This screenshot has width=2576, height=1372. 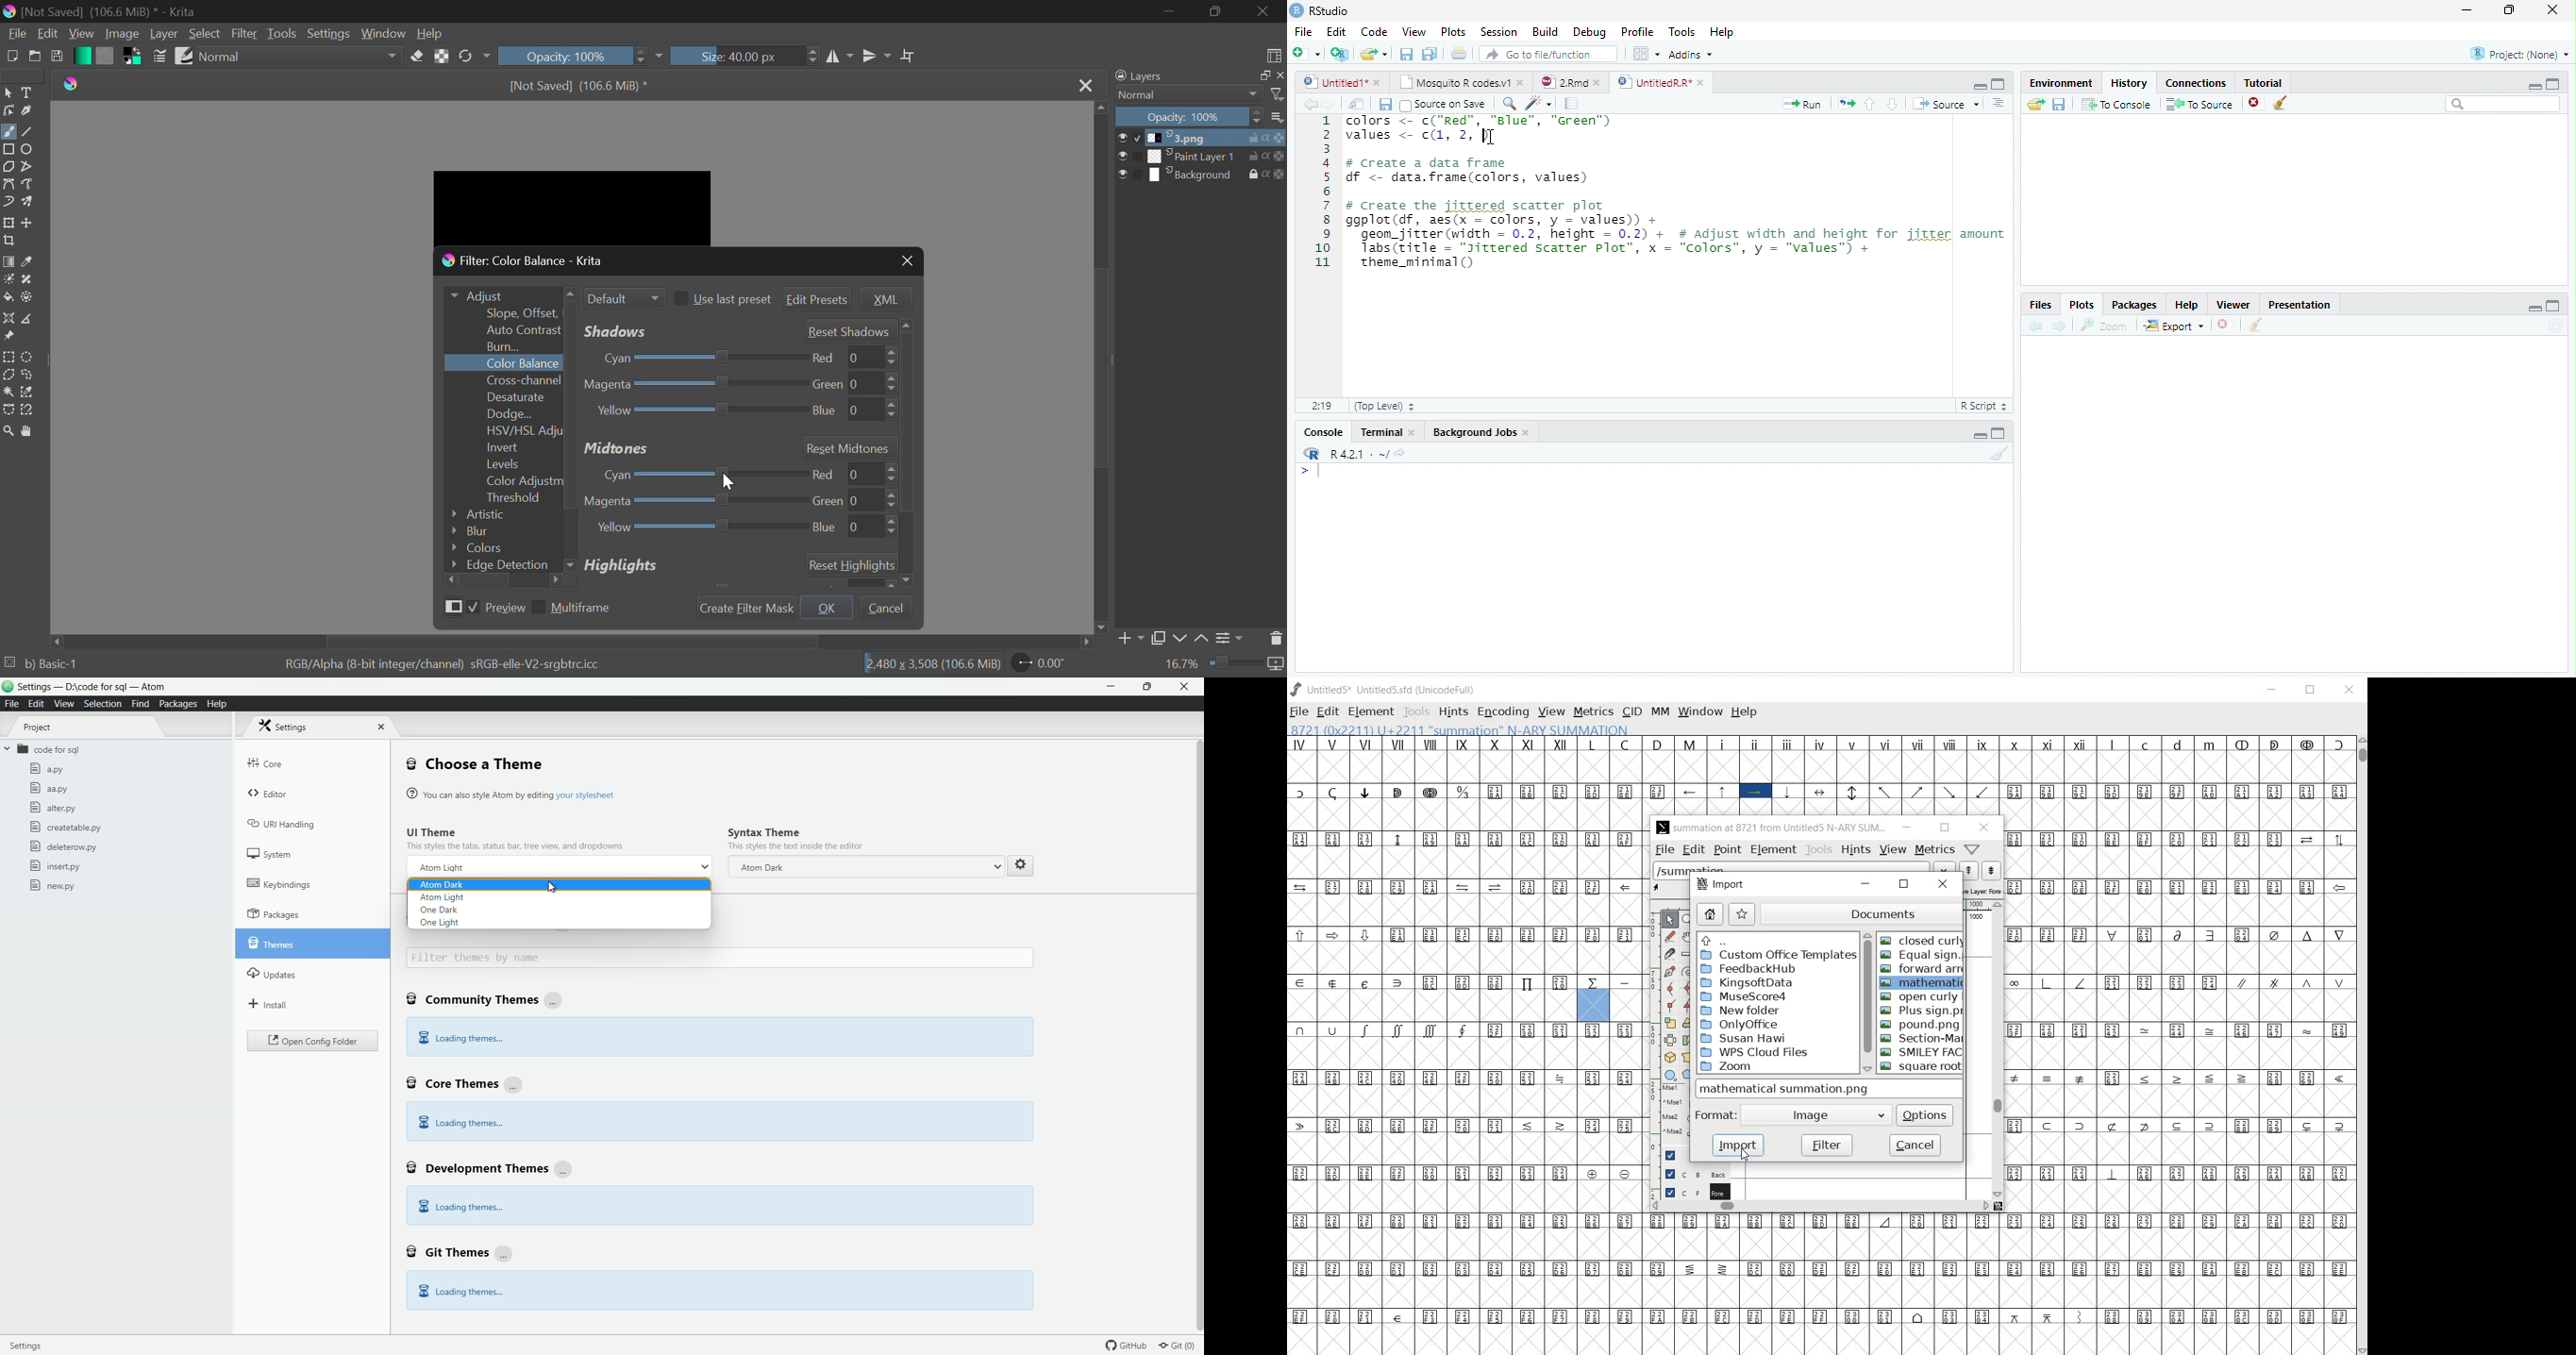 I want to click on Background Jobs, so click(x=1474, y=431).